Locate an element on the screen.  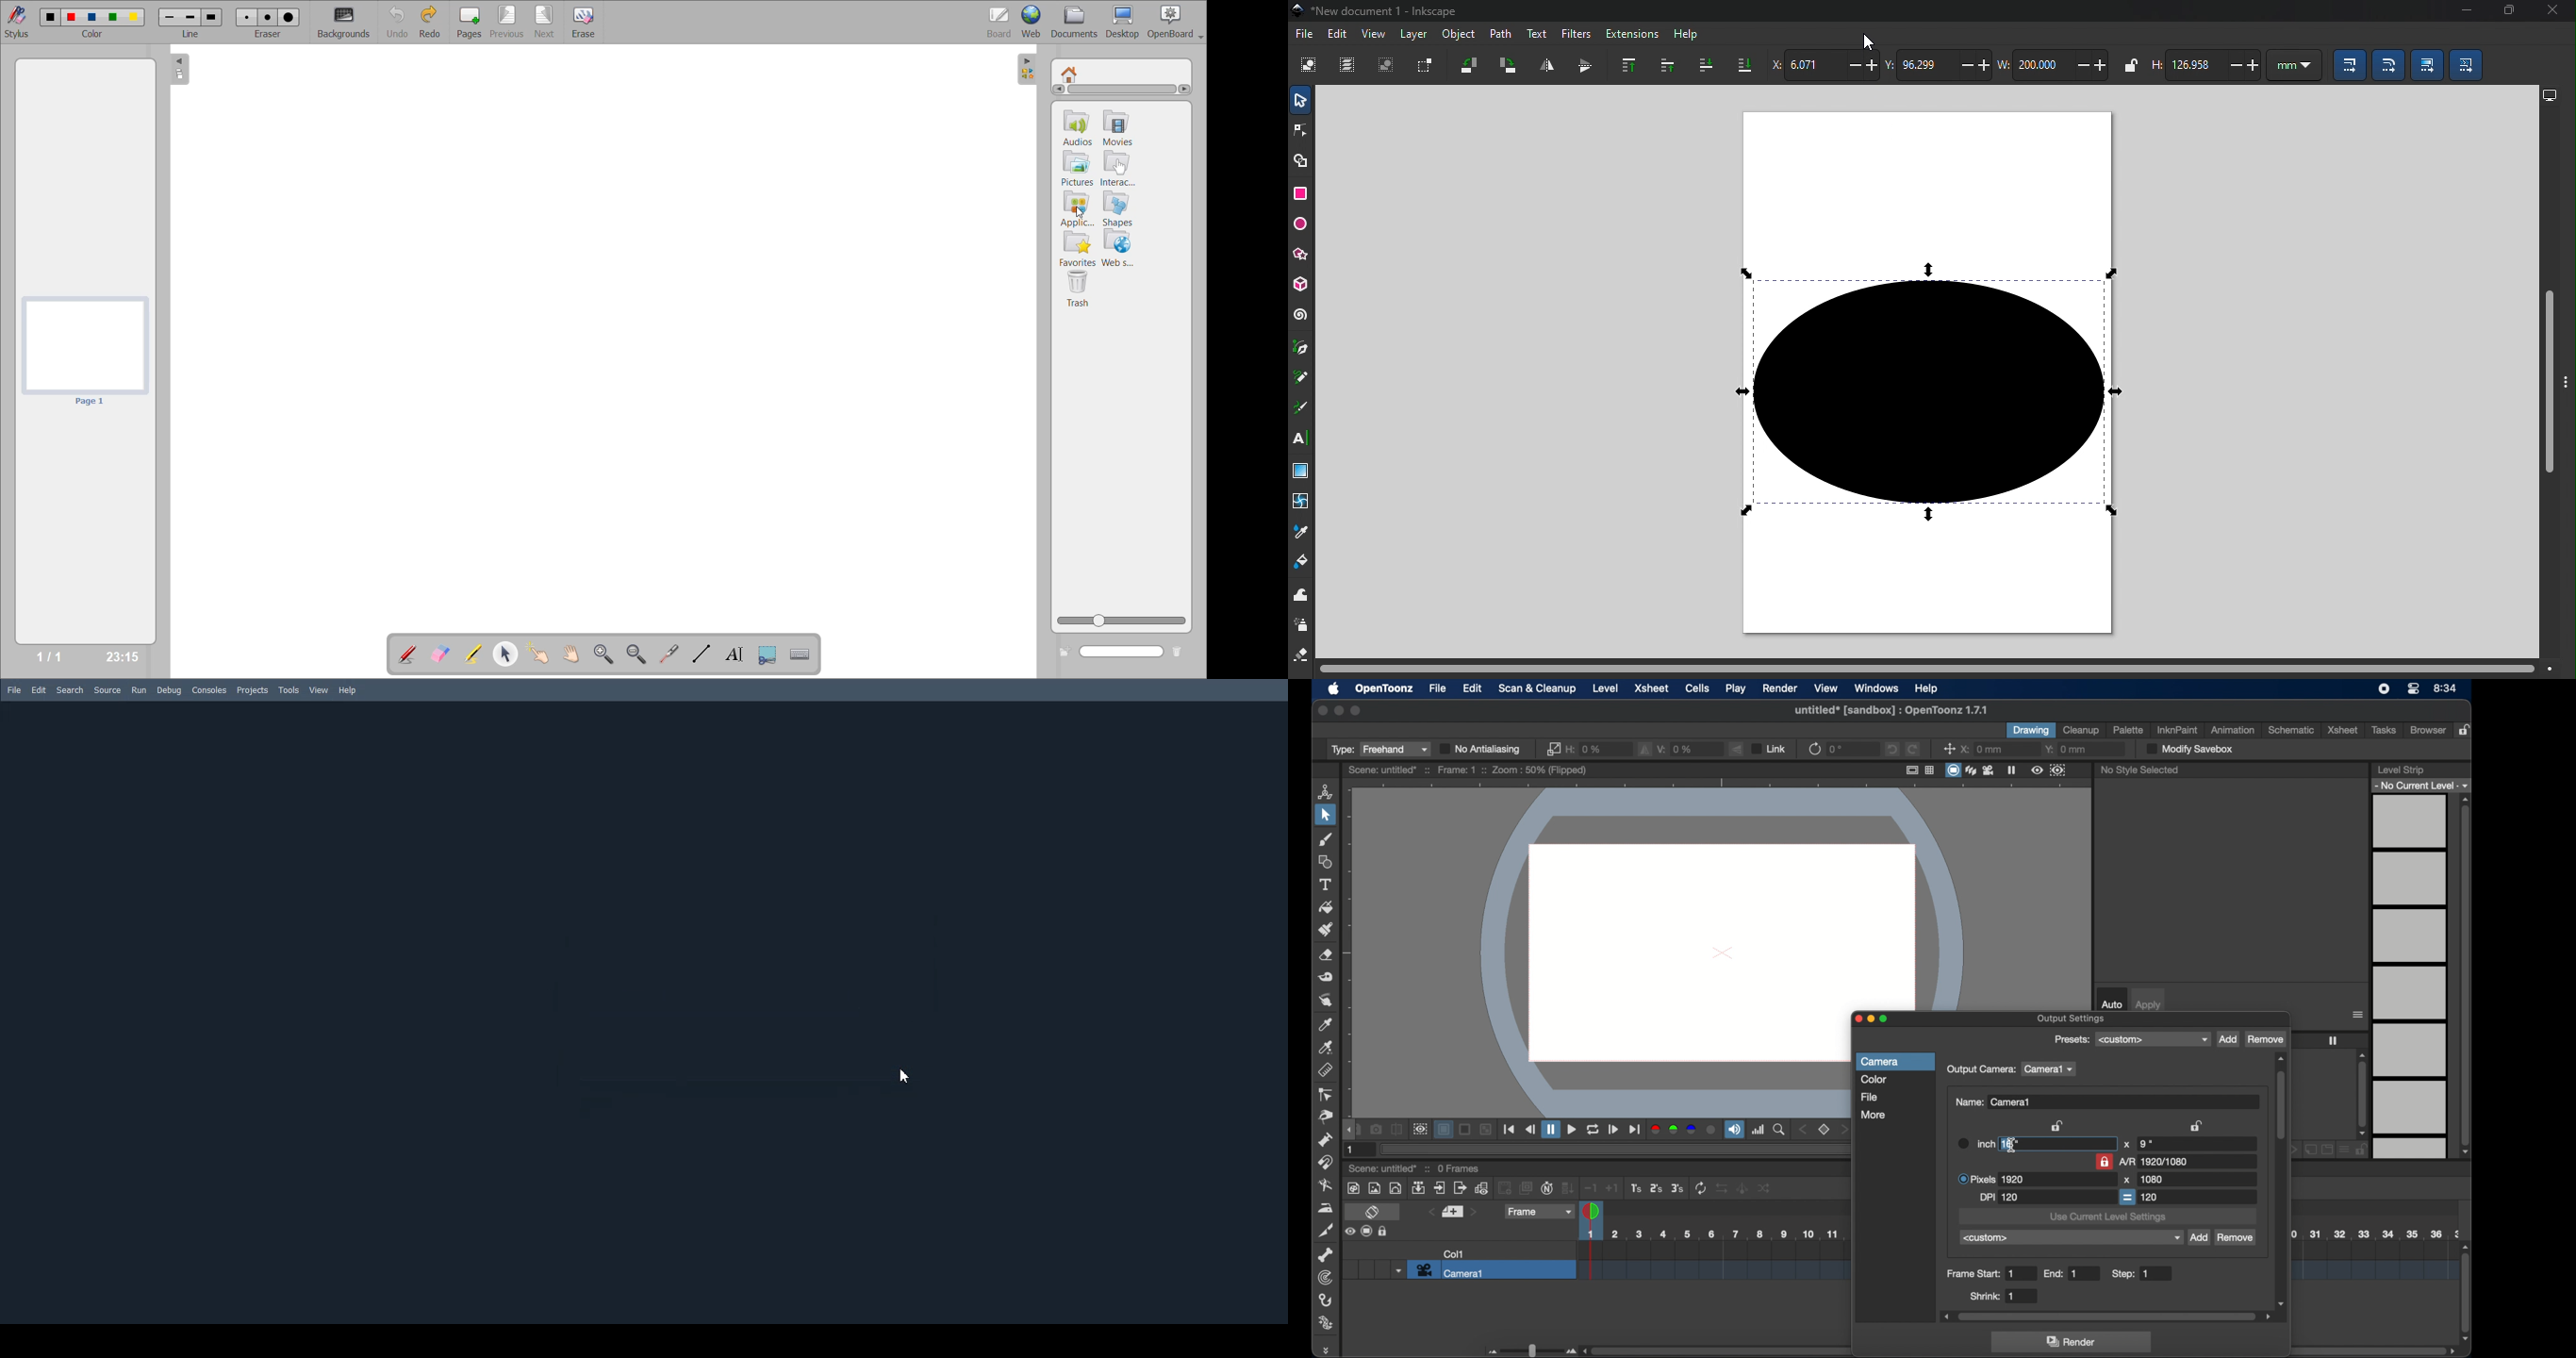
inkinpaint is located at coordinates (2178, 730).